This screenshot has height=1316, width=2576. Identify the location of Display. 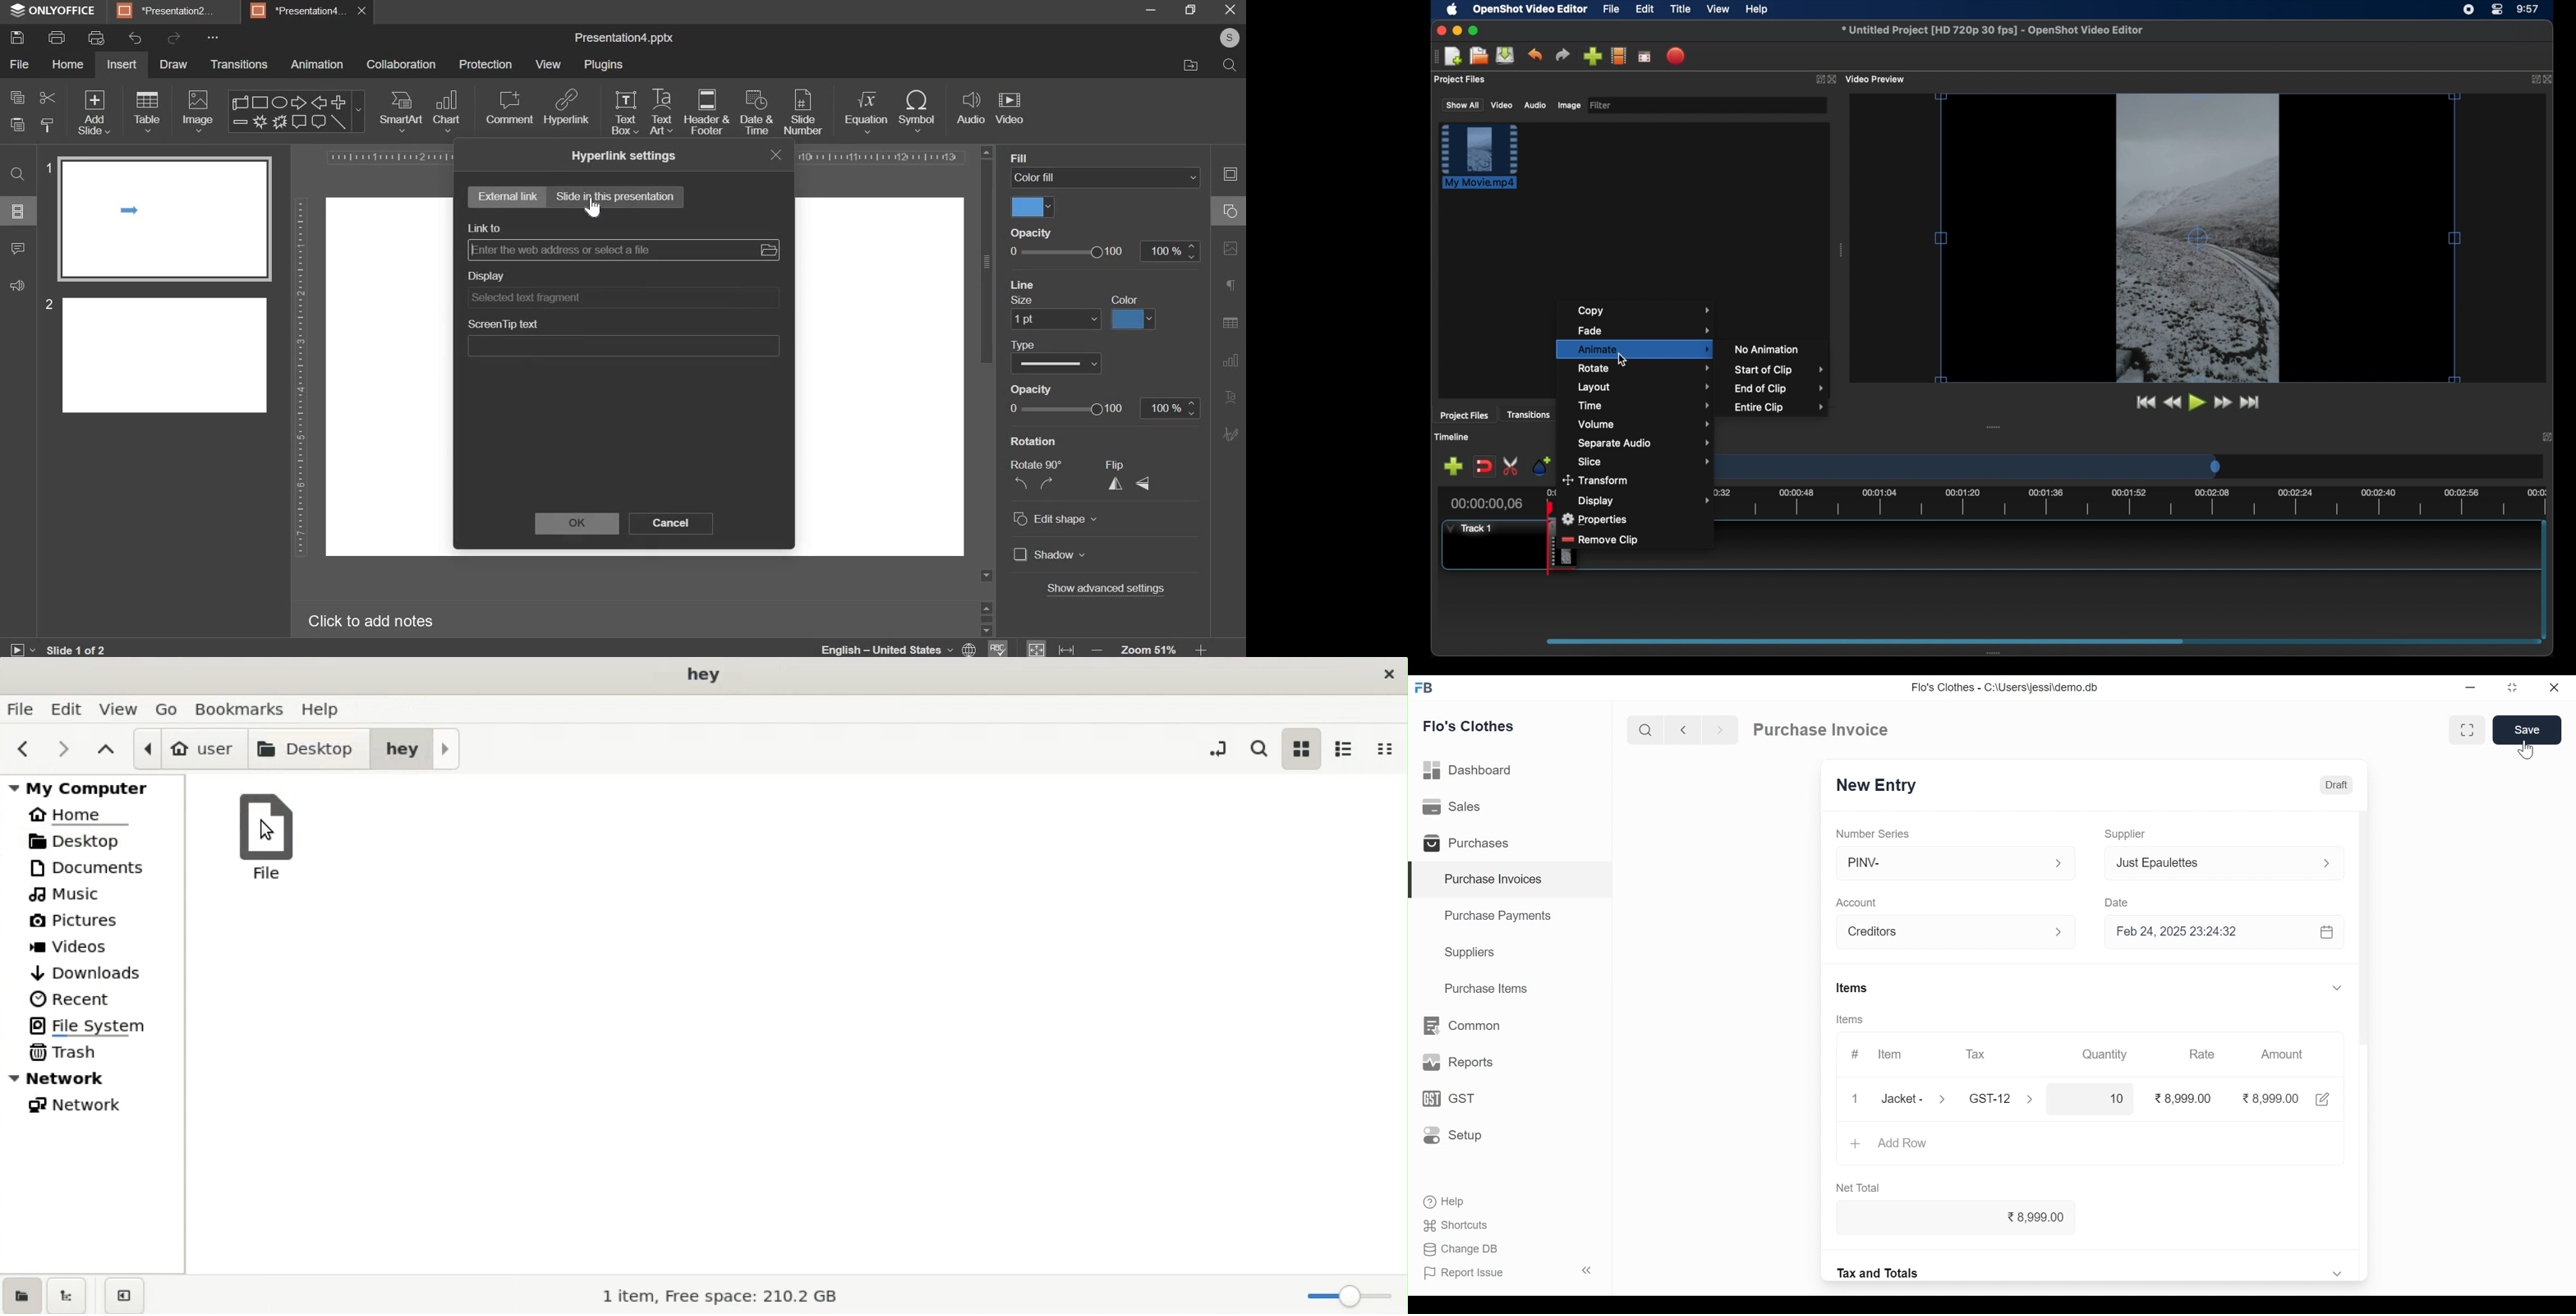
(495, 276).